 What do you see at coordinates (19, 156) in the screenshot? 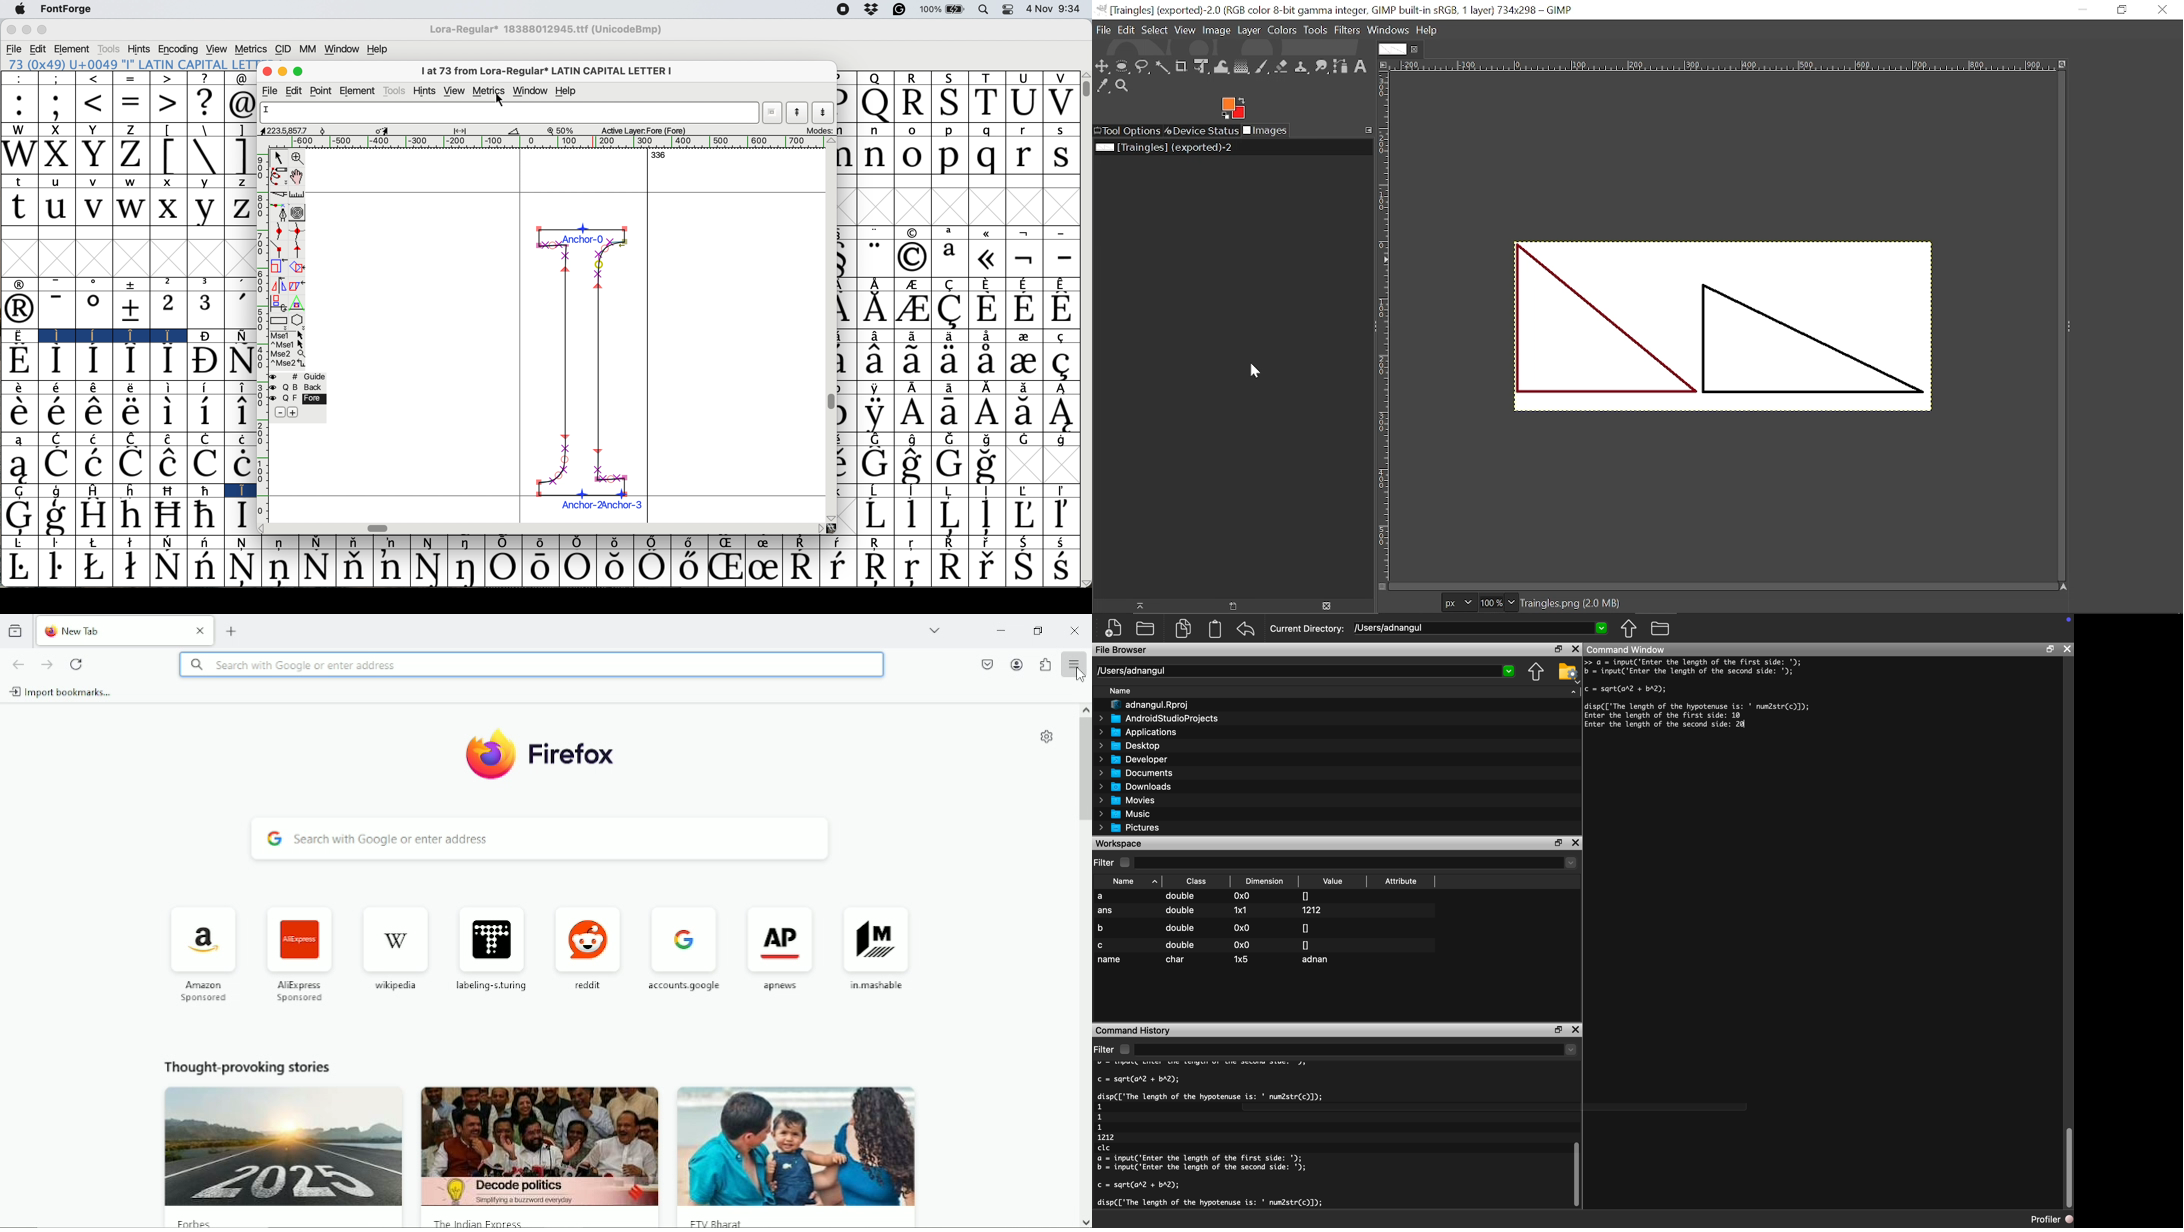
I see `W` at bounding box center [19, 156].